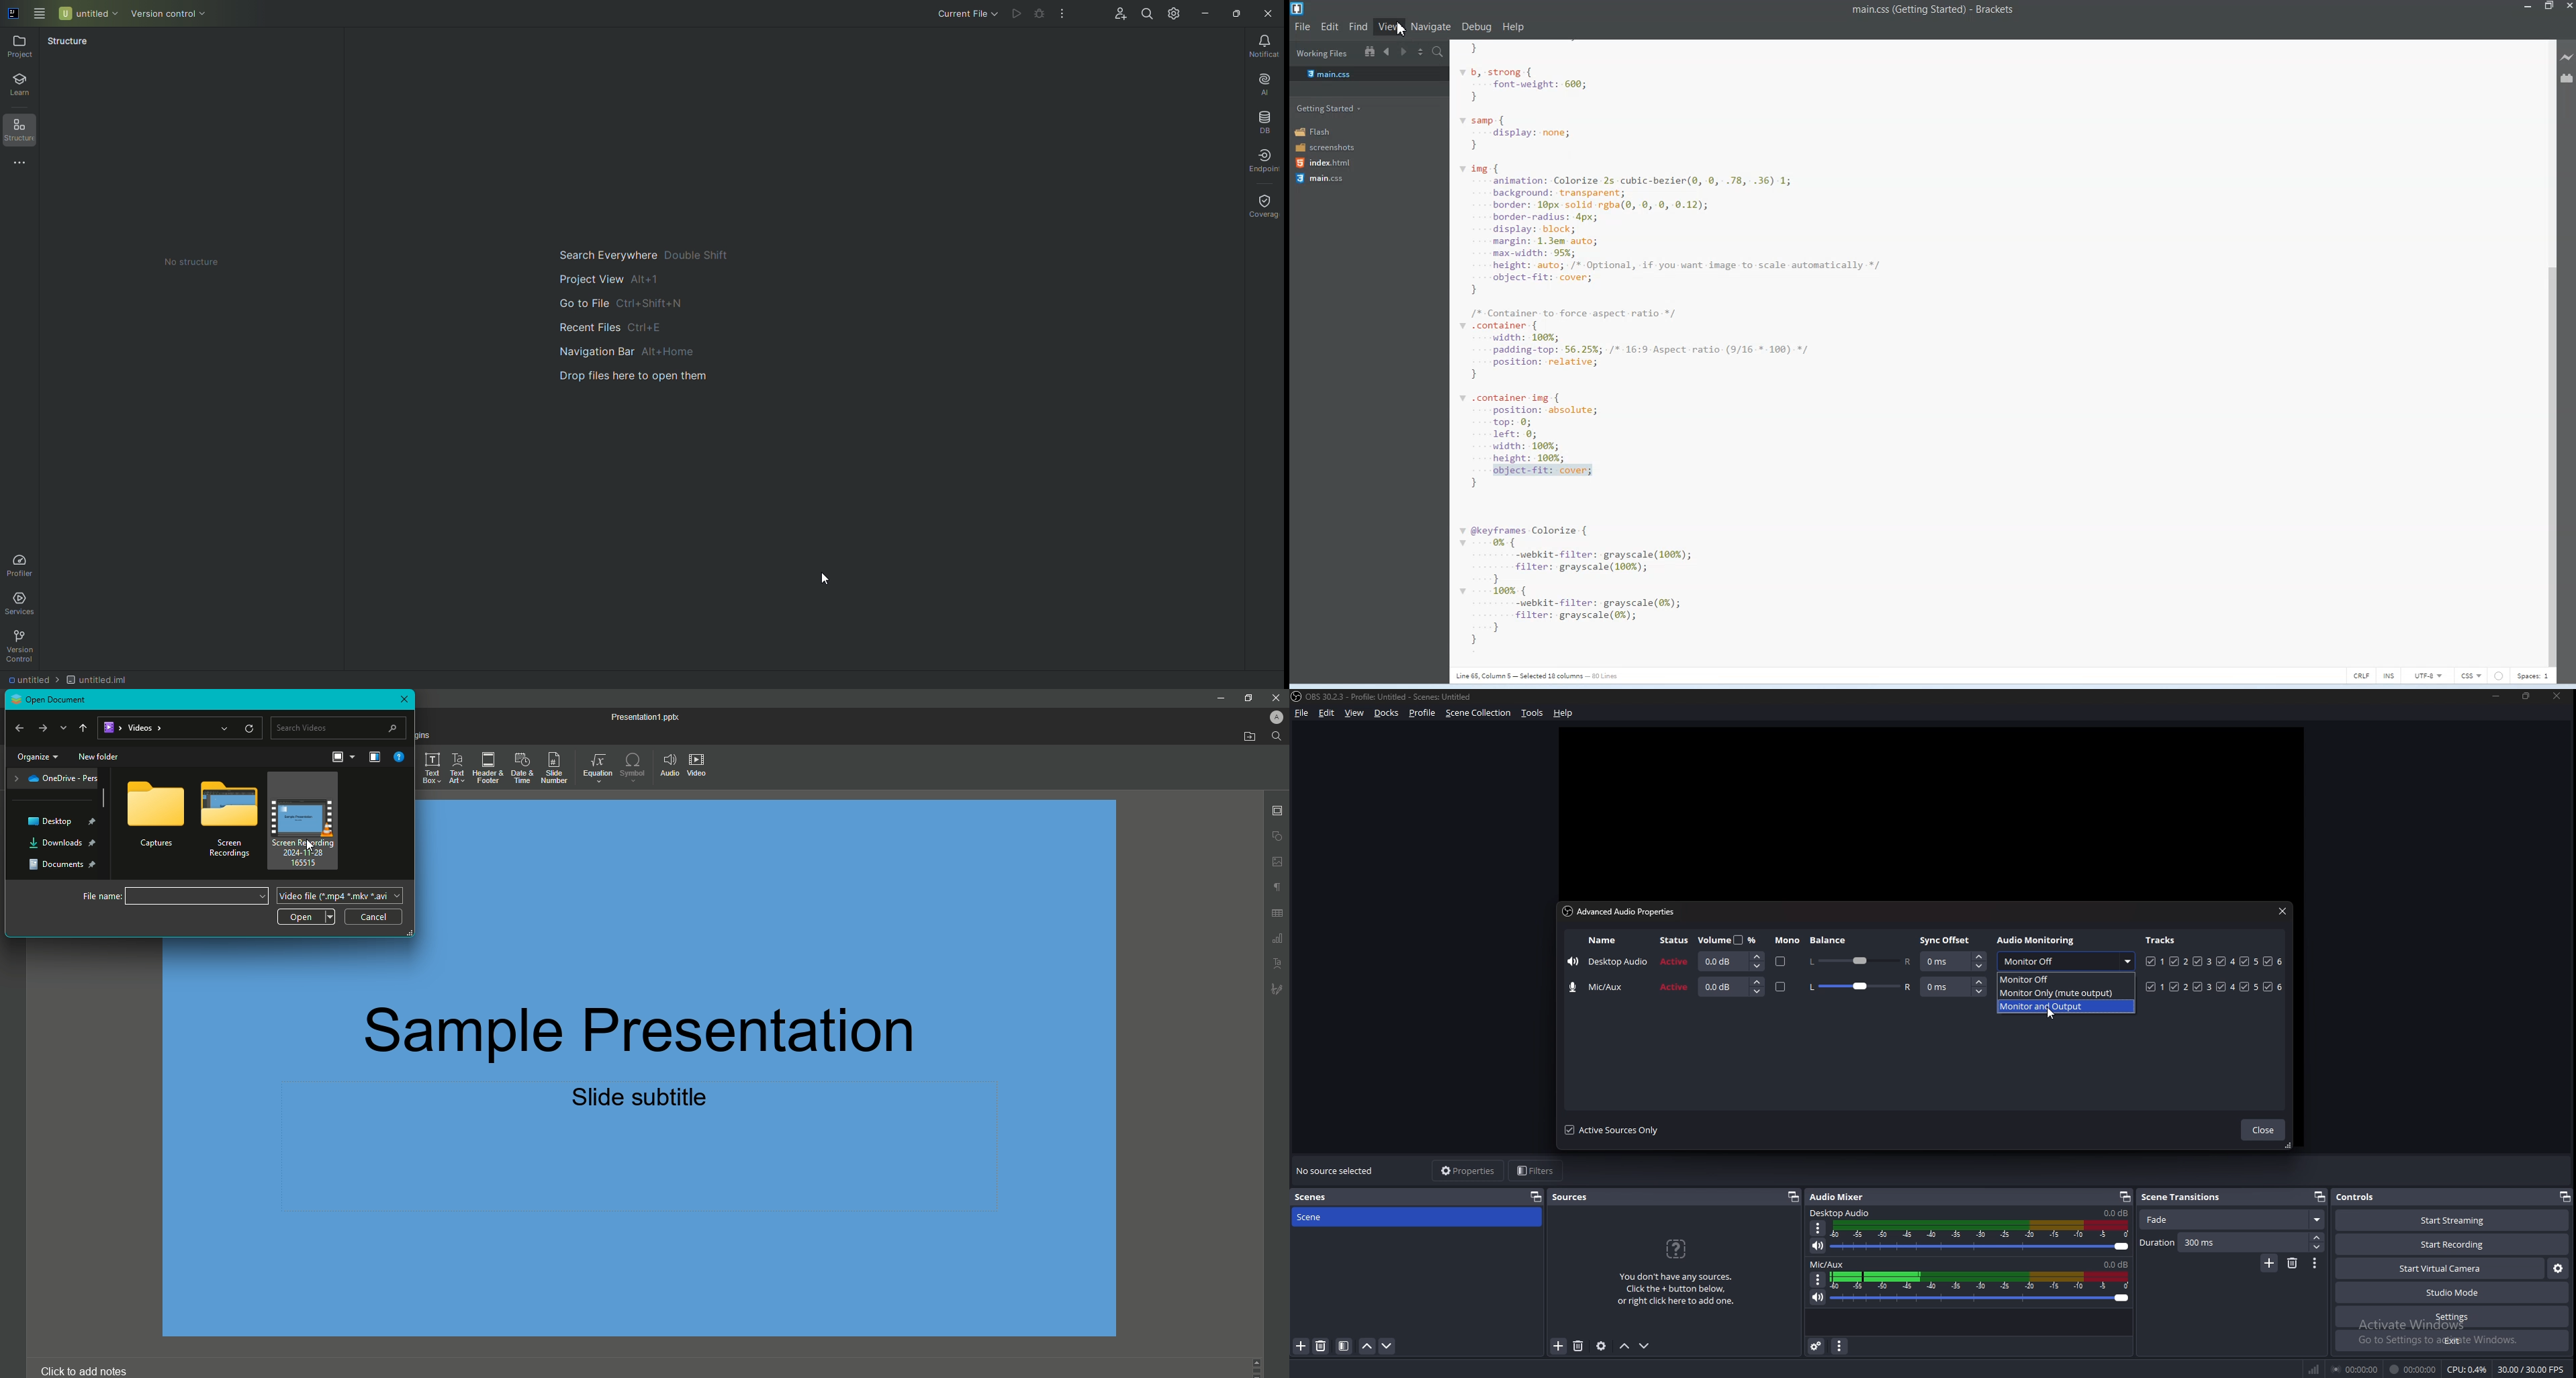 This screenshot has width=2576, height=1400. I want to click on mono, so click(1781, 988).